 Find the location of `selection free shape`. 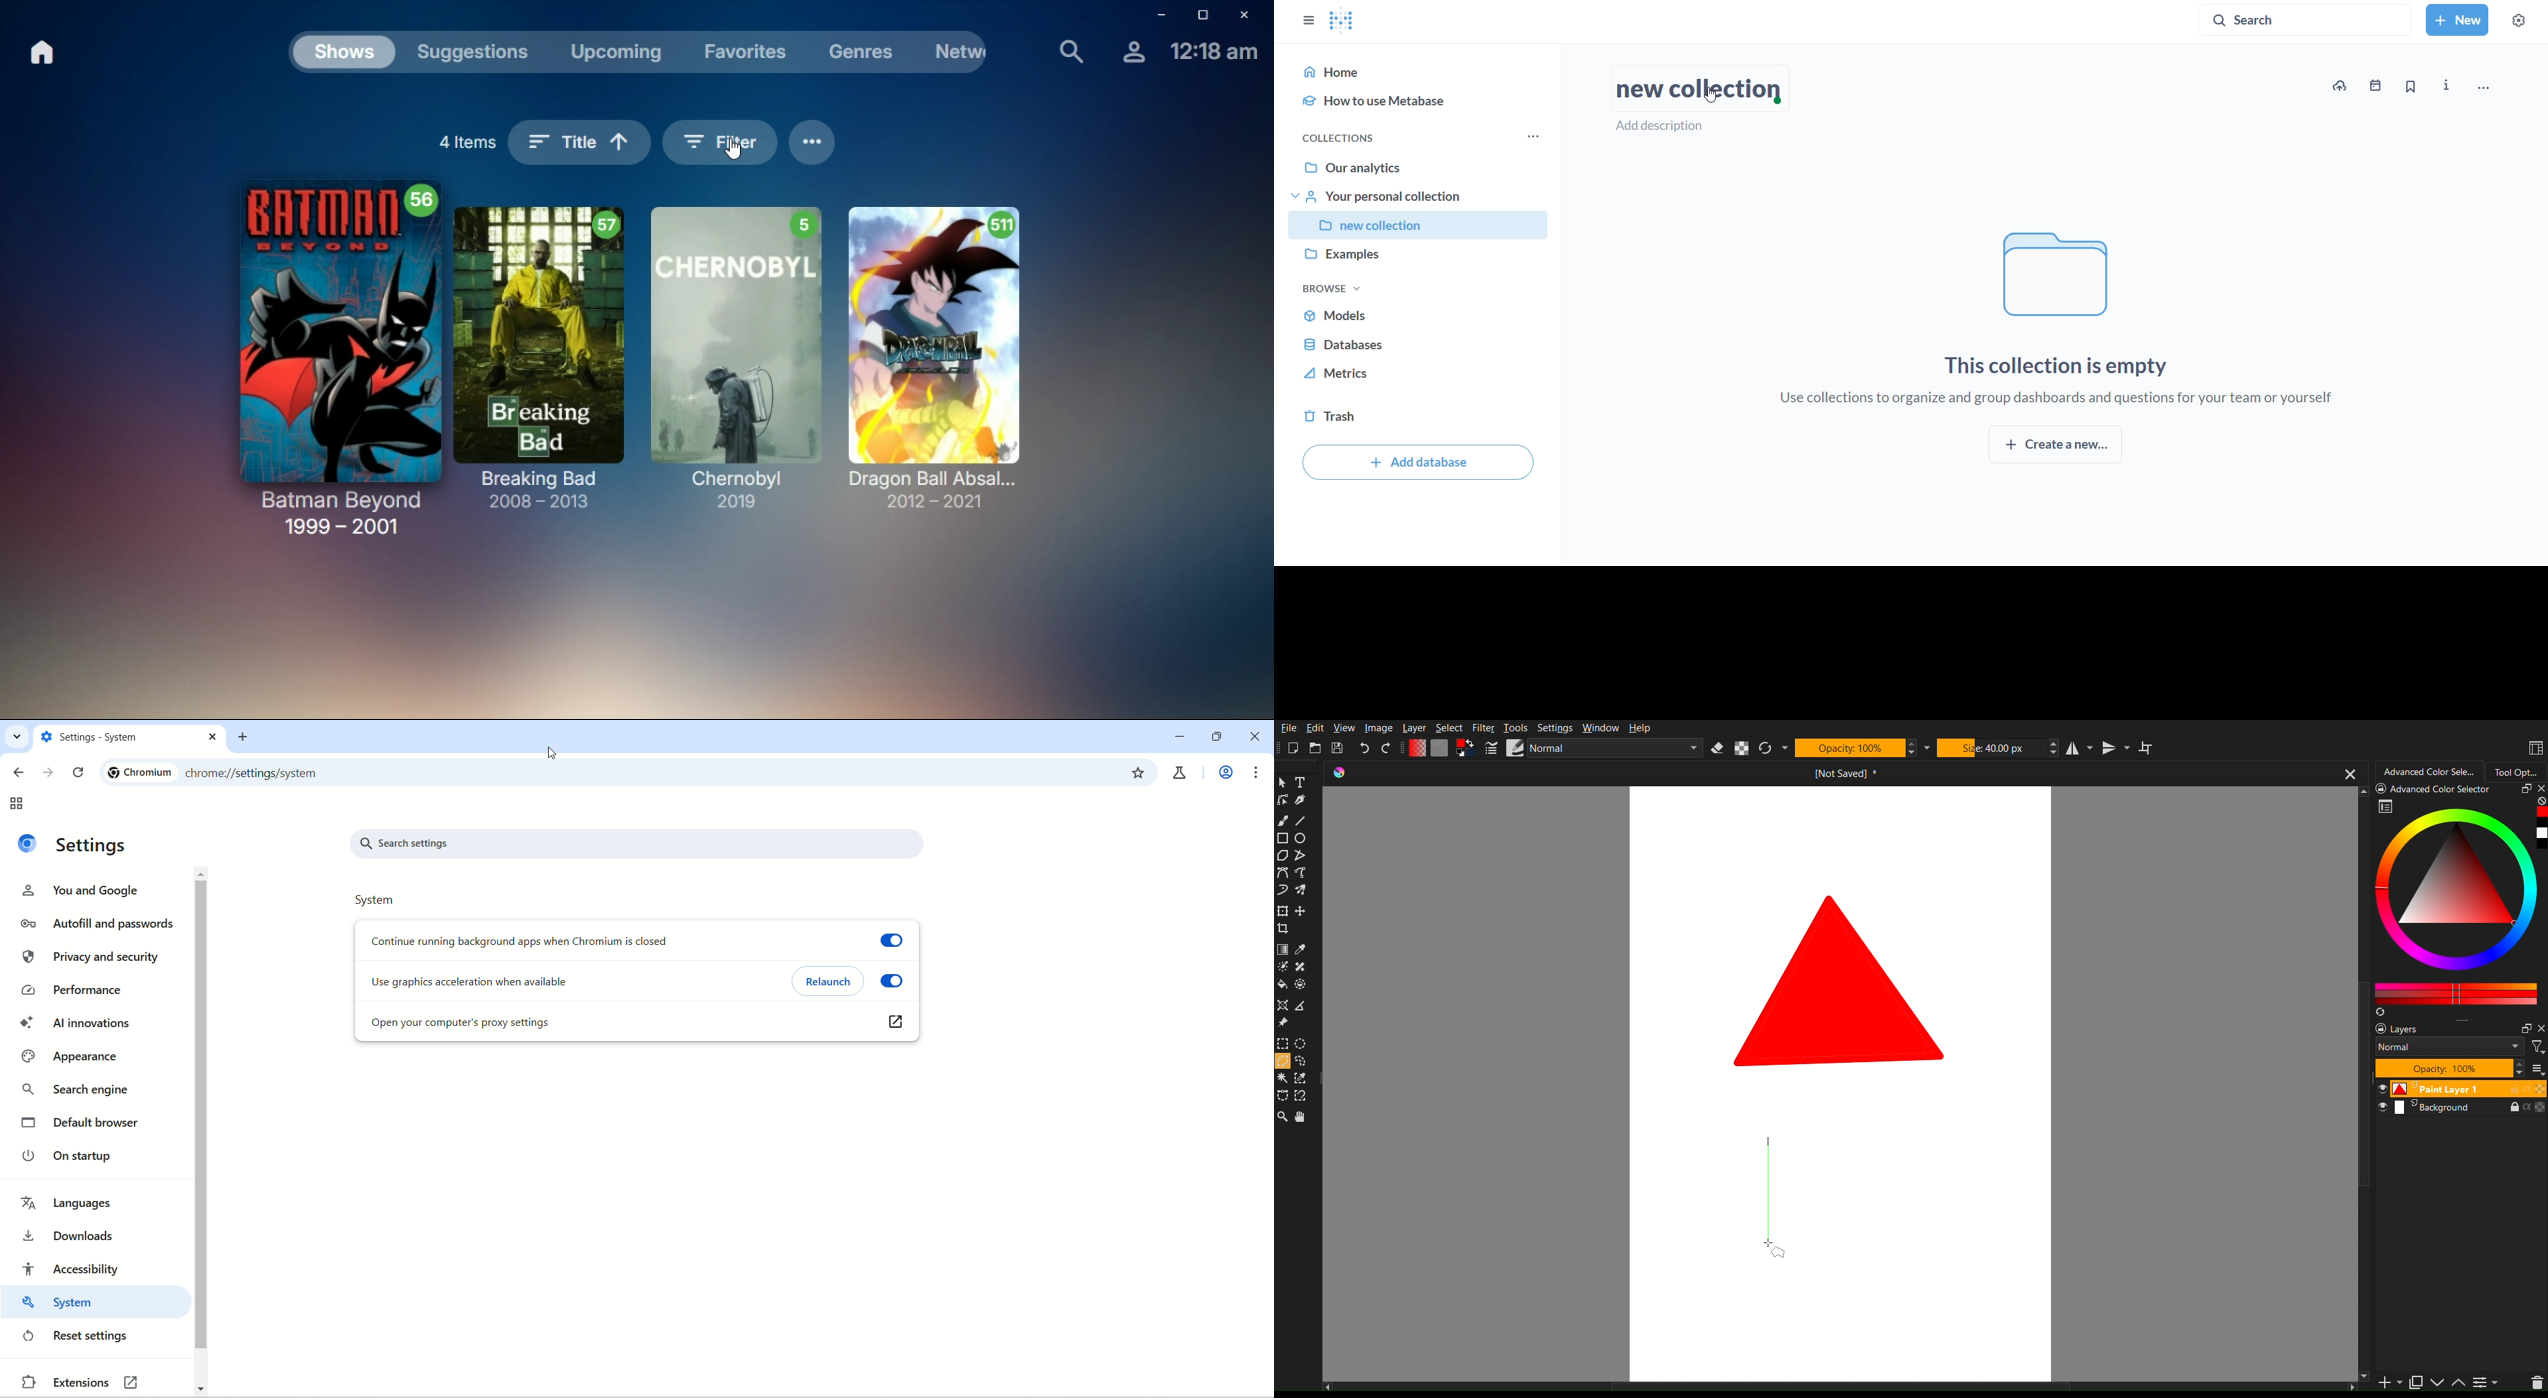

selection free shape is located at coordinates (1282, 1095).